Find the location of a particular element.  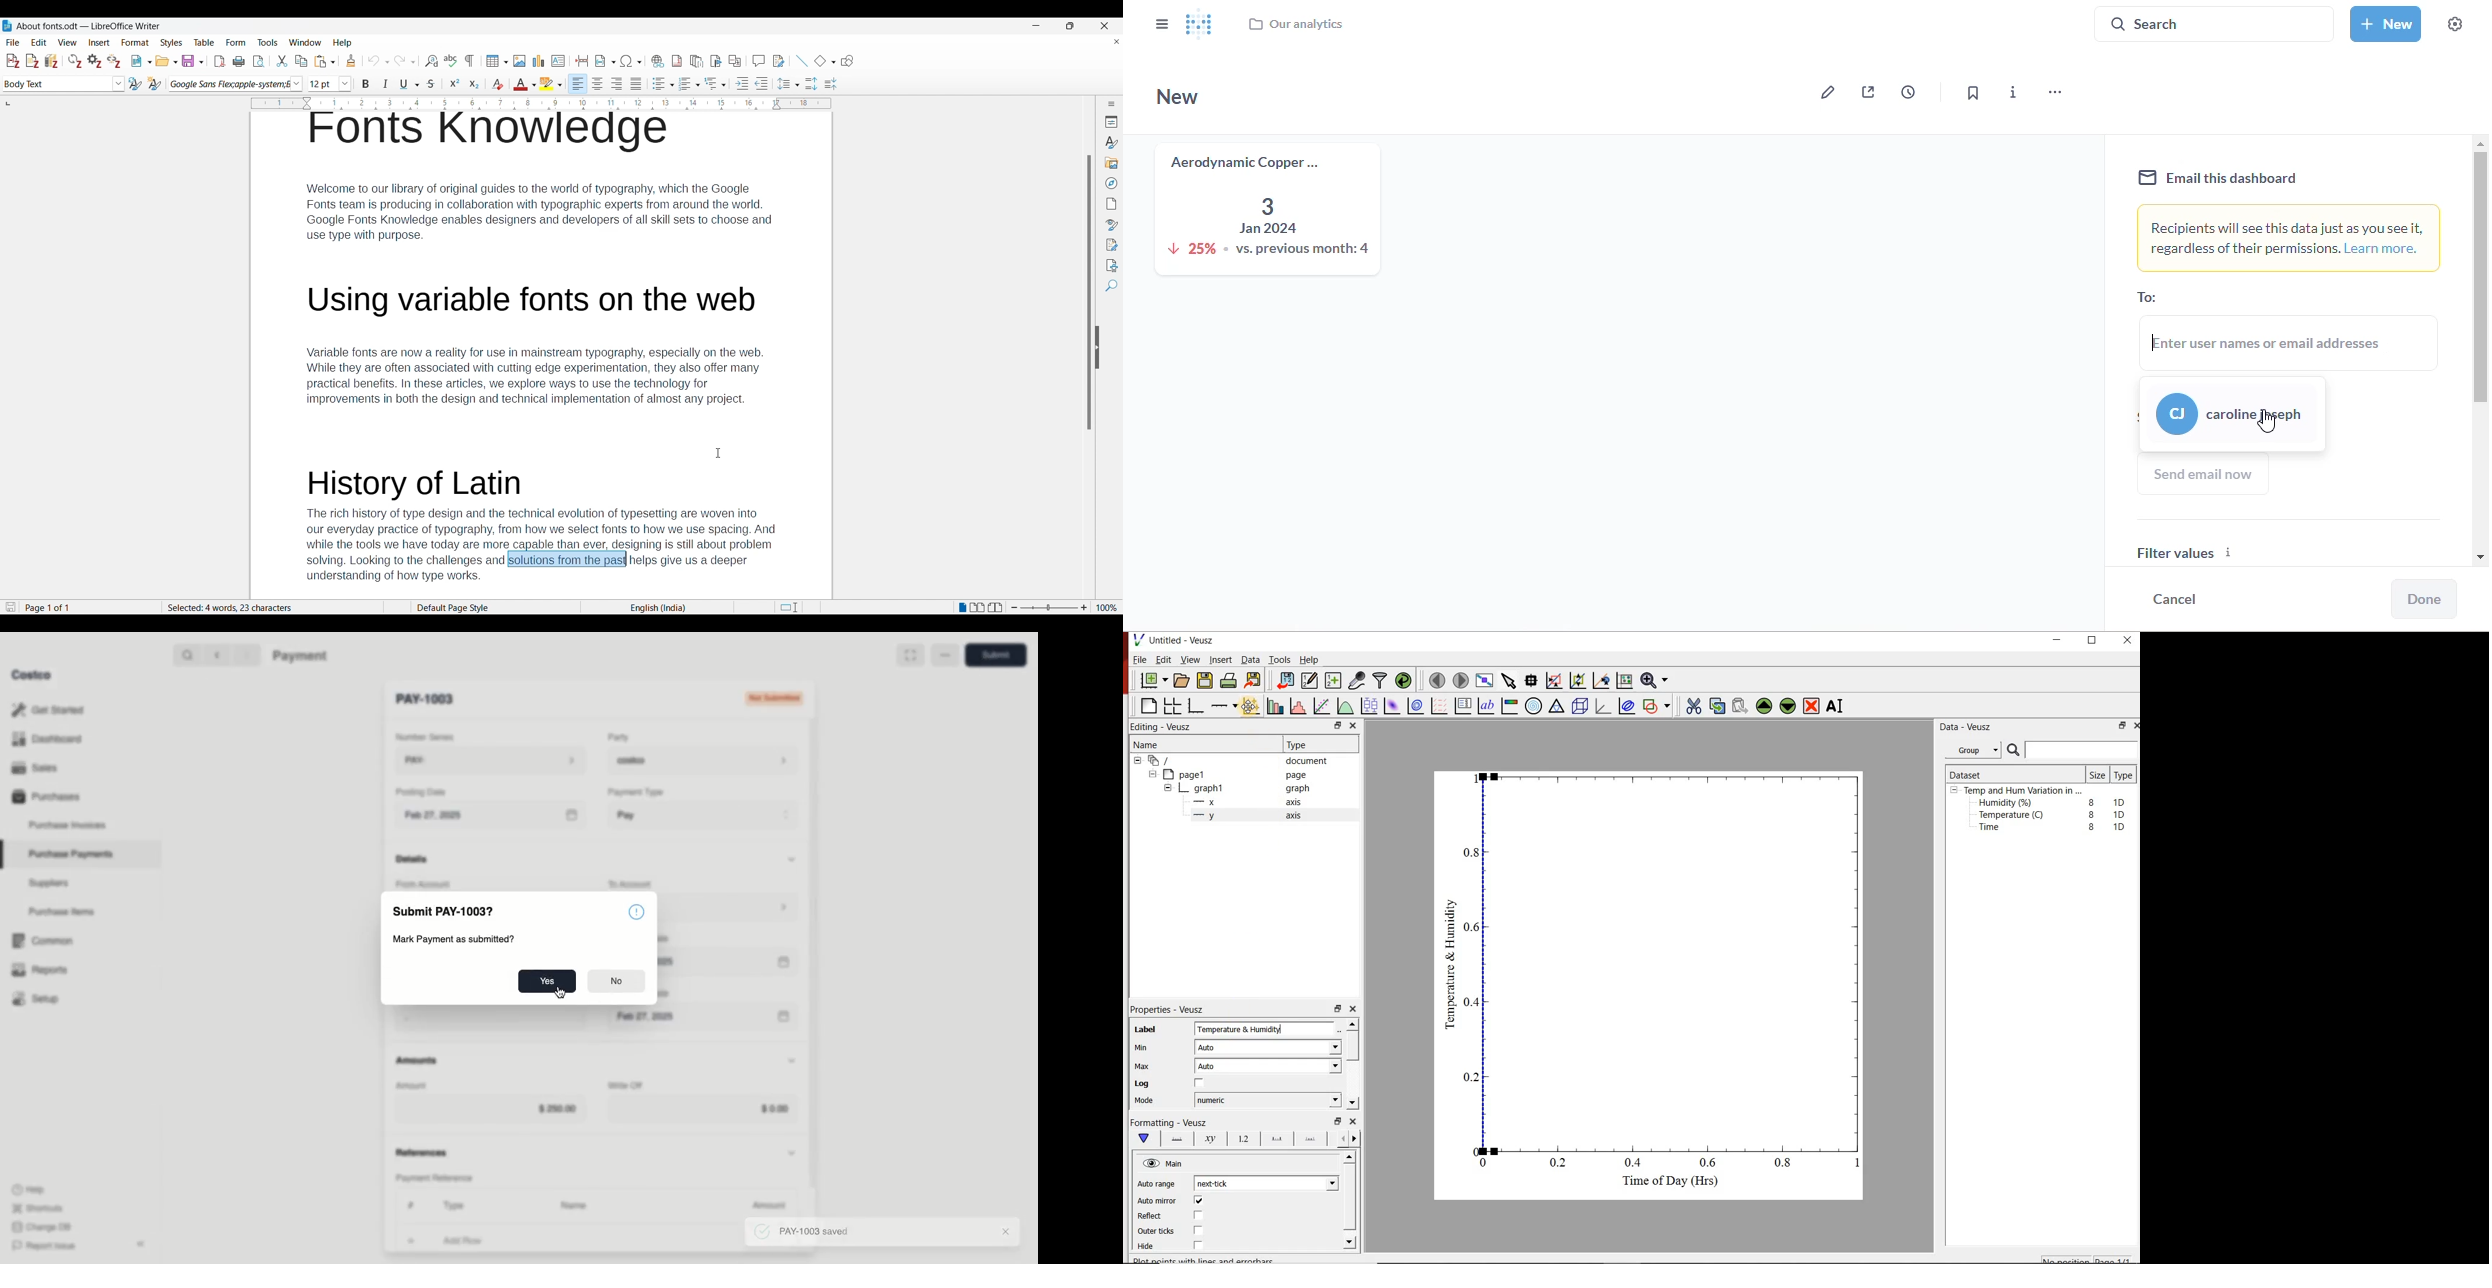

Type is located at coordinates (1305, 745).